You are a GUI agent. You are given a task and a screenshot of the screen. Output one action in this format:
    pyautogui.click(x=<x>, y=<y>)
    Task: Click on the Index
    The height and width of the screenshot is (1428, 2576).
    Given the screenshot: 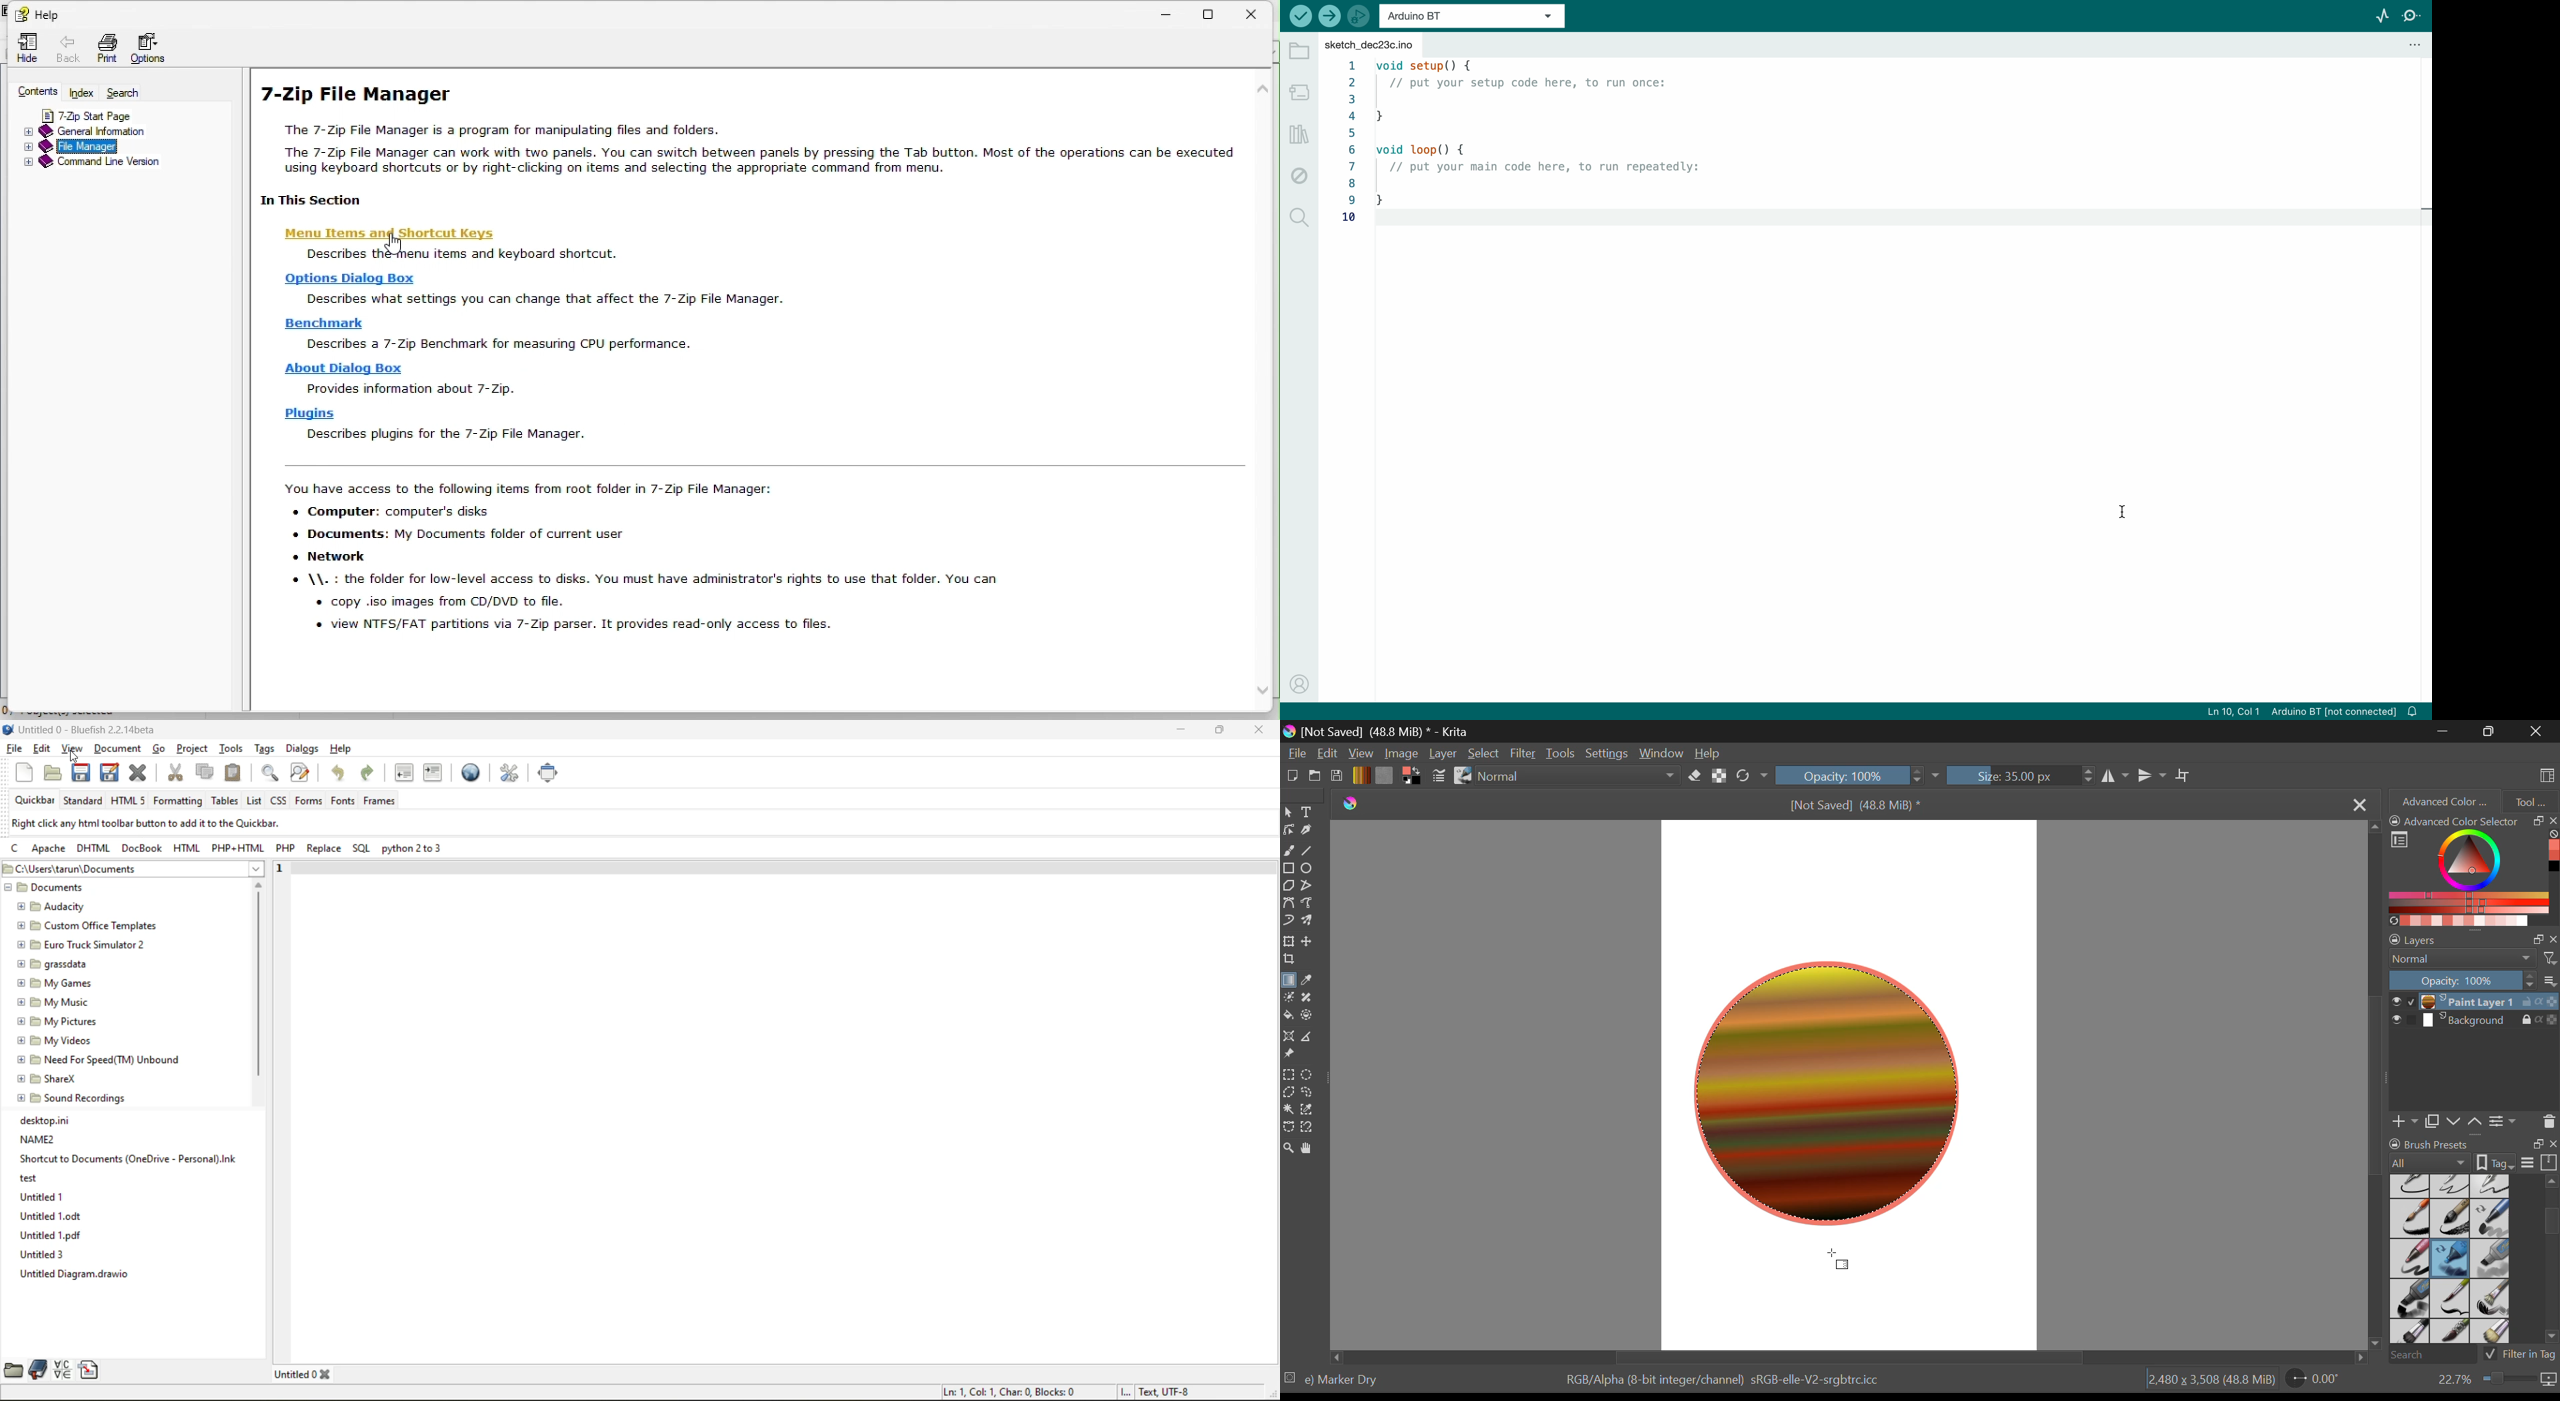 What is the action you would take?
    pyautogui.click(x=83, y=91)
    